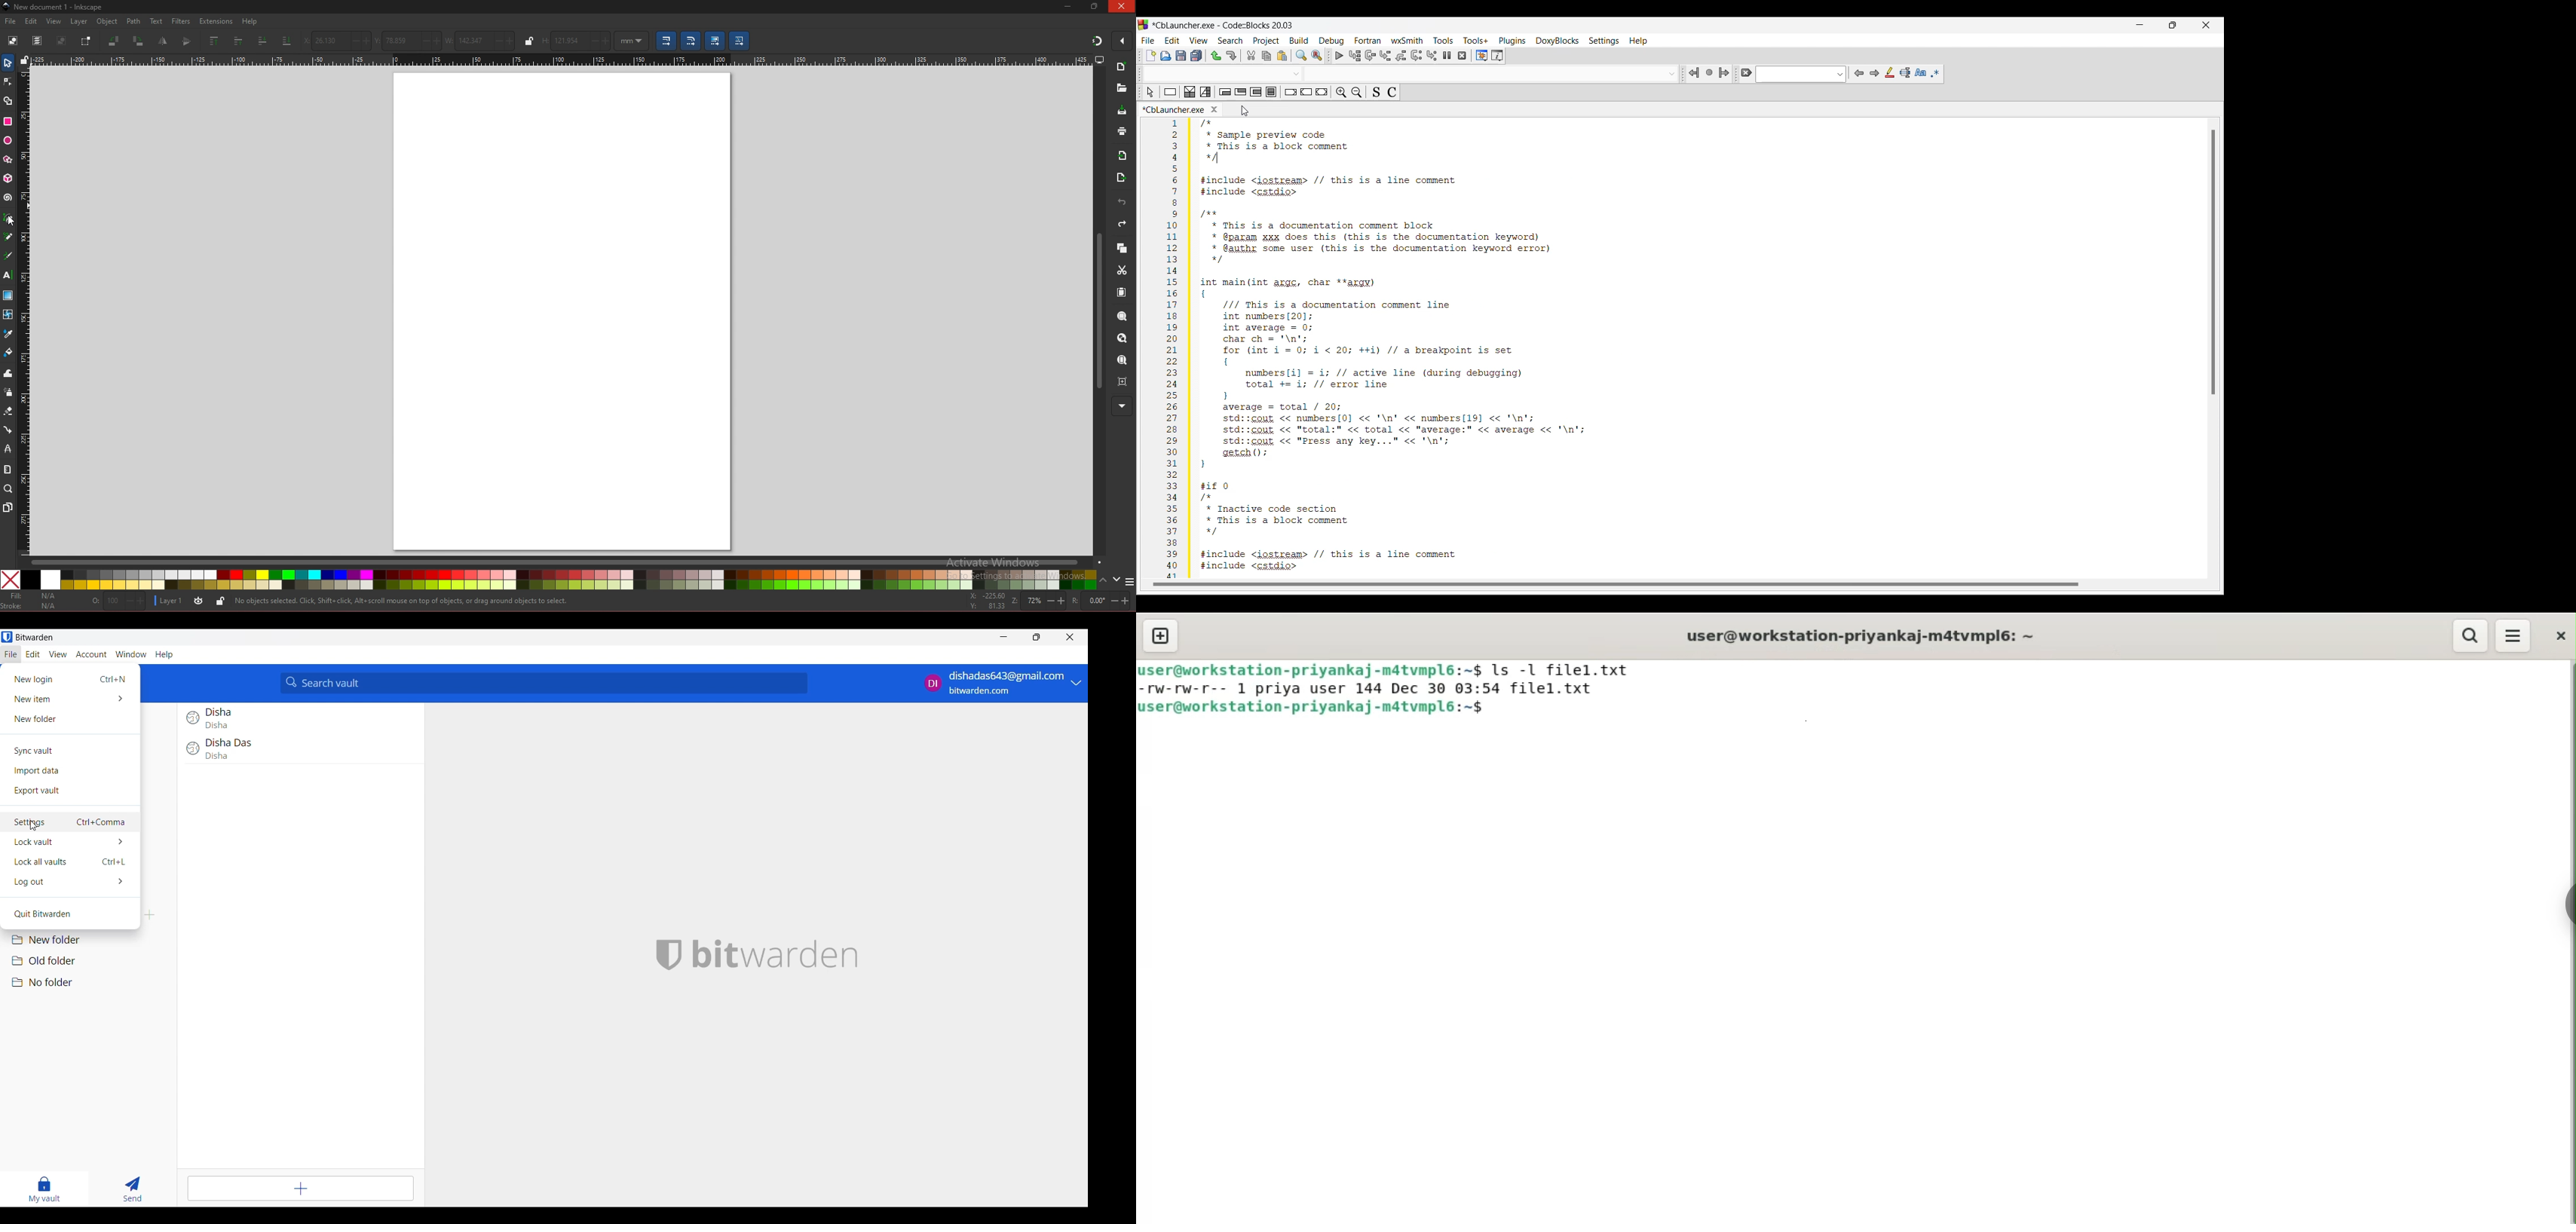  I want to click on wxSmith menu, so click(1407, 40).